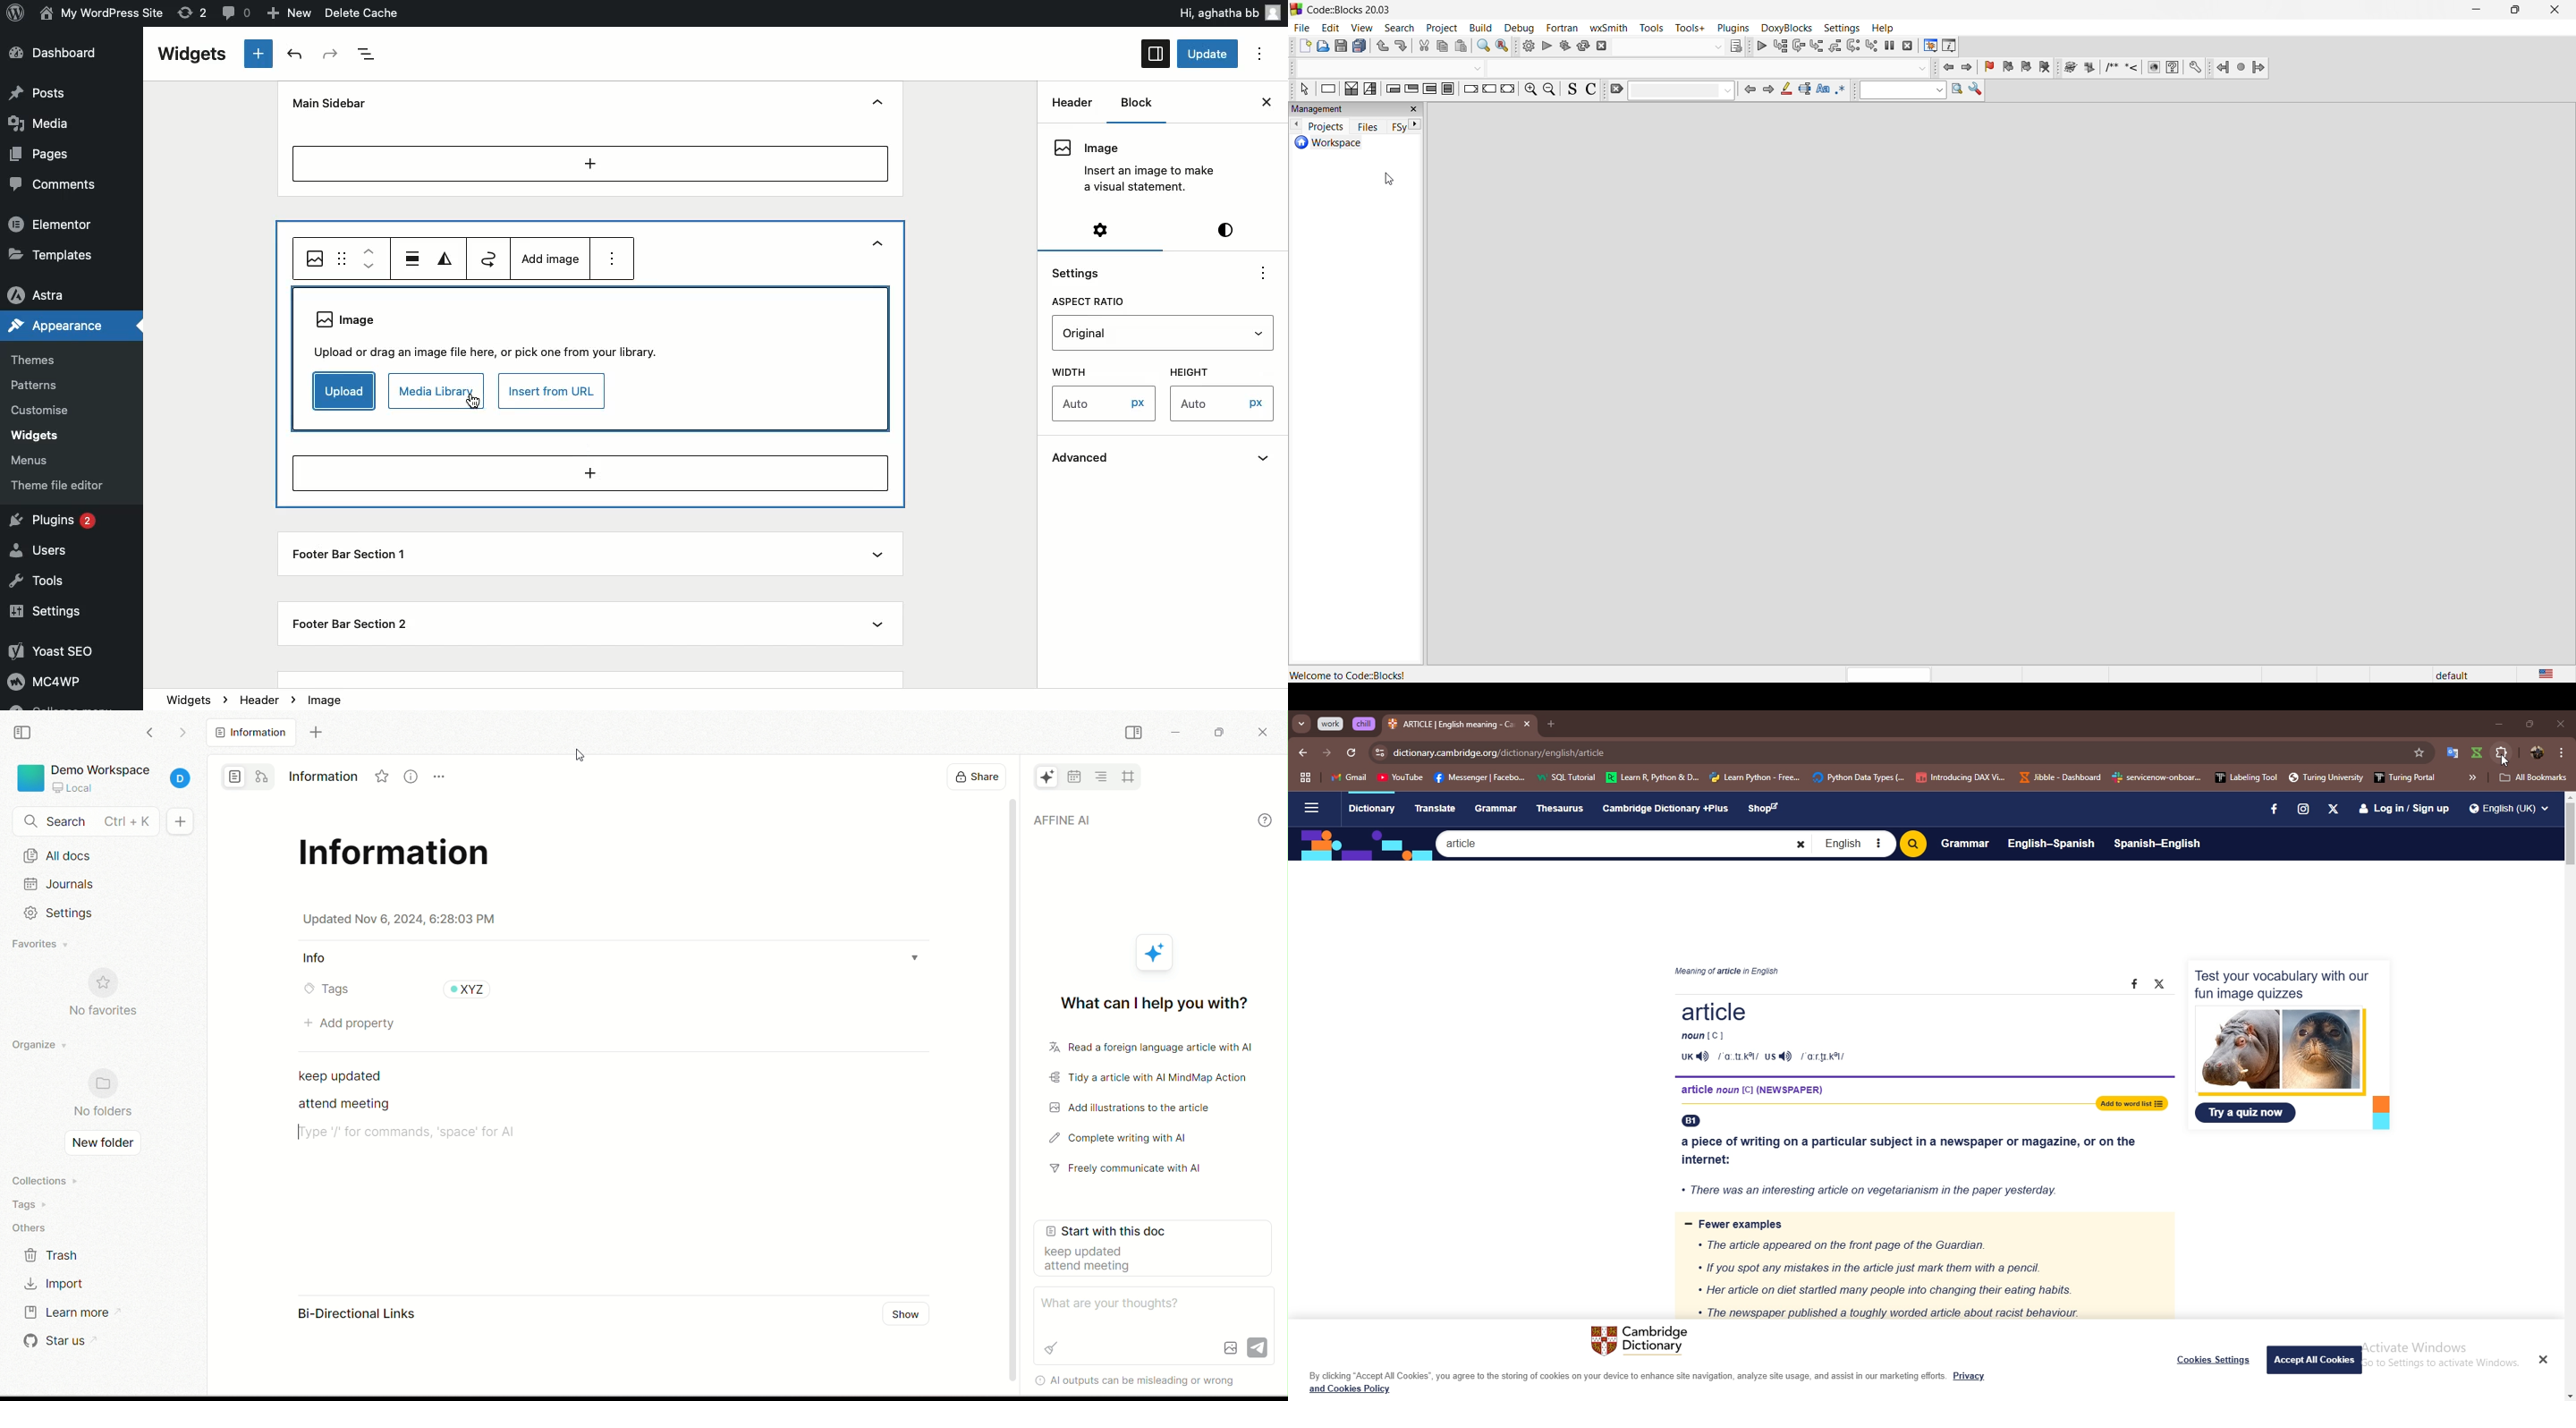 The height and width of the screenshot is (1428, 2576). What do you see at coordinates (42, 155) in the screenshot?
I see `Pages` at bounding box center [42, 155].